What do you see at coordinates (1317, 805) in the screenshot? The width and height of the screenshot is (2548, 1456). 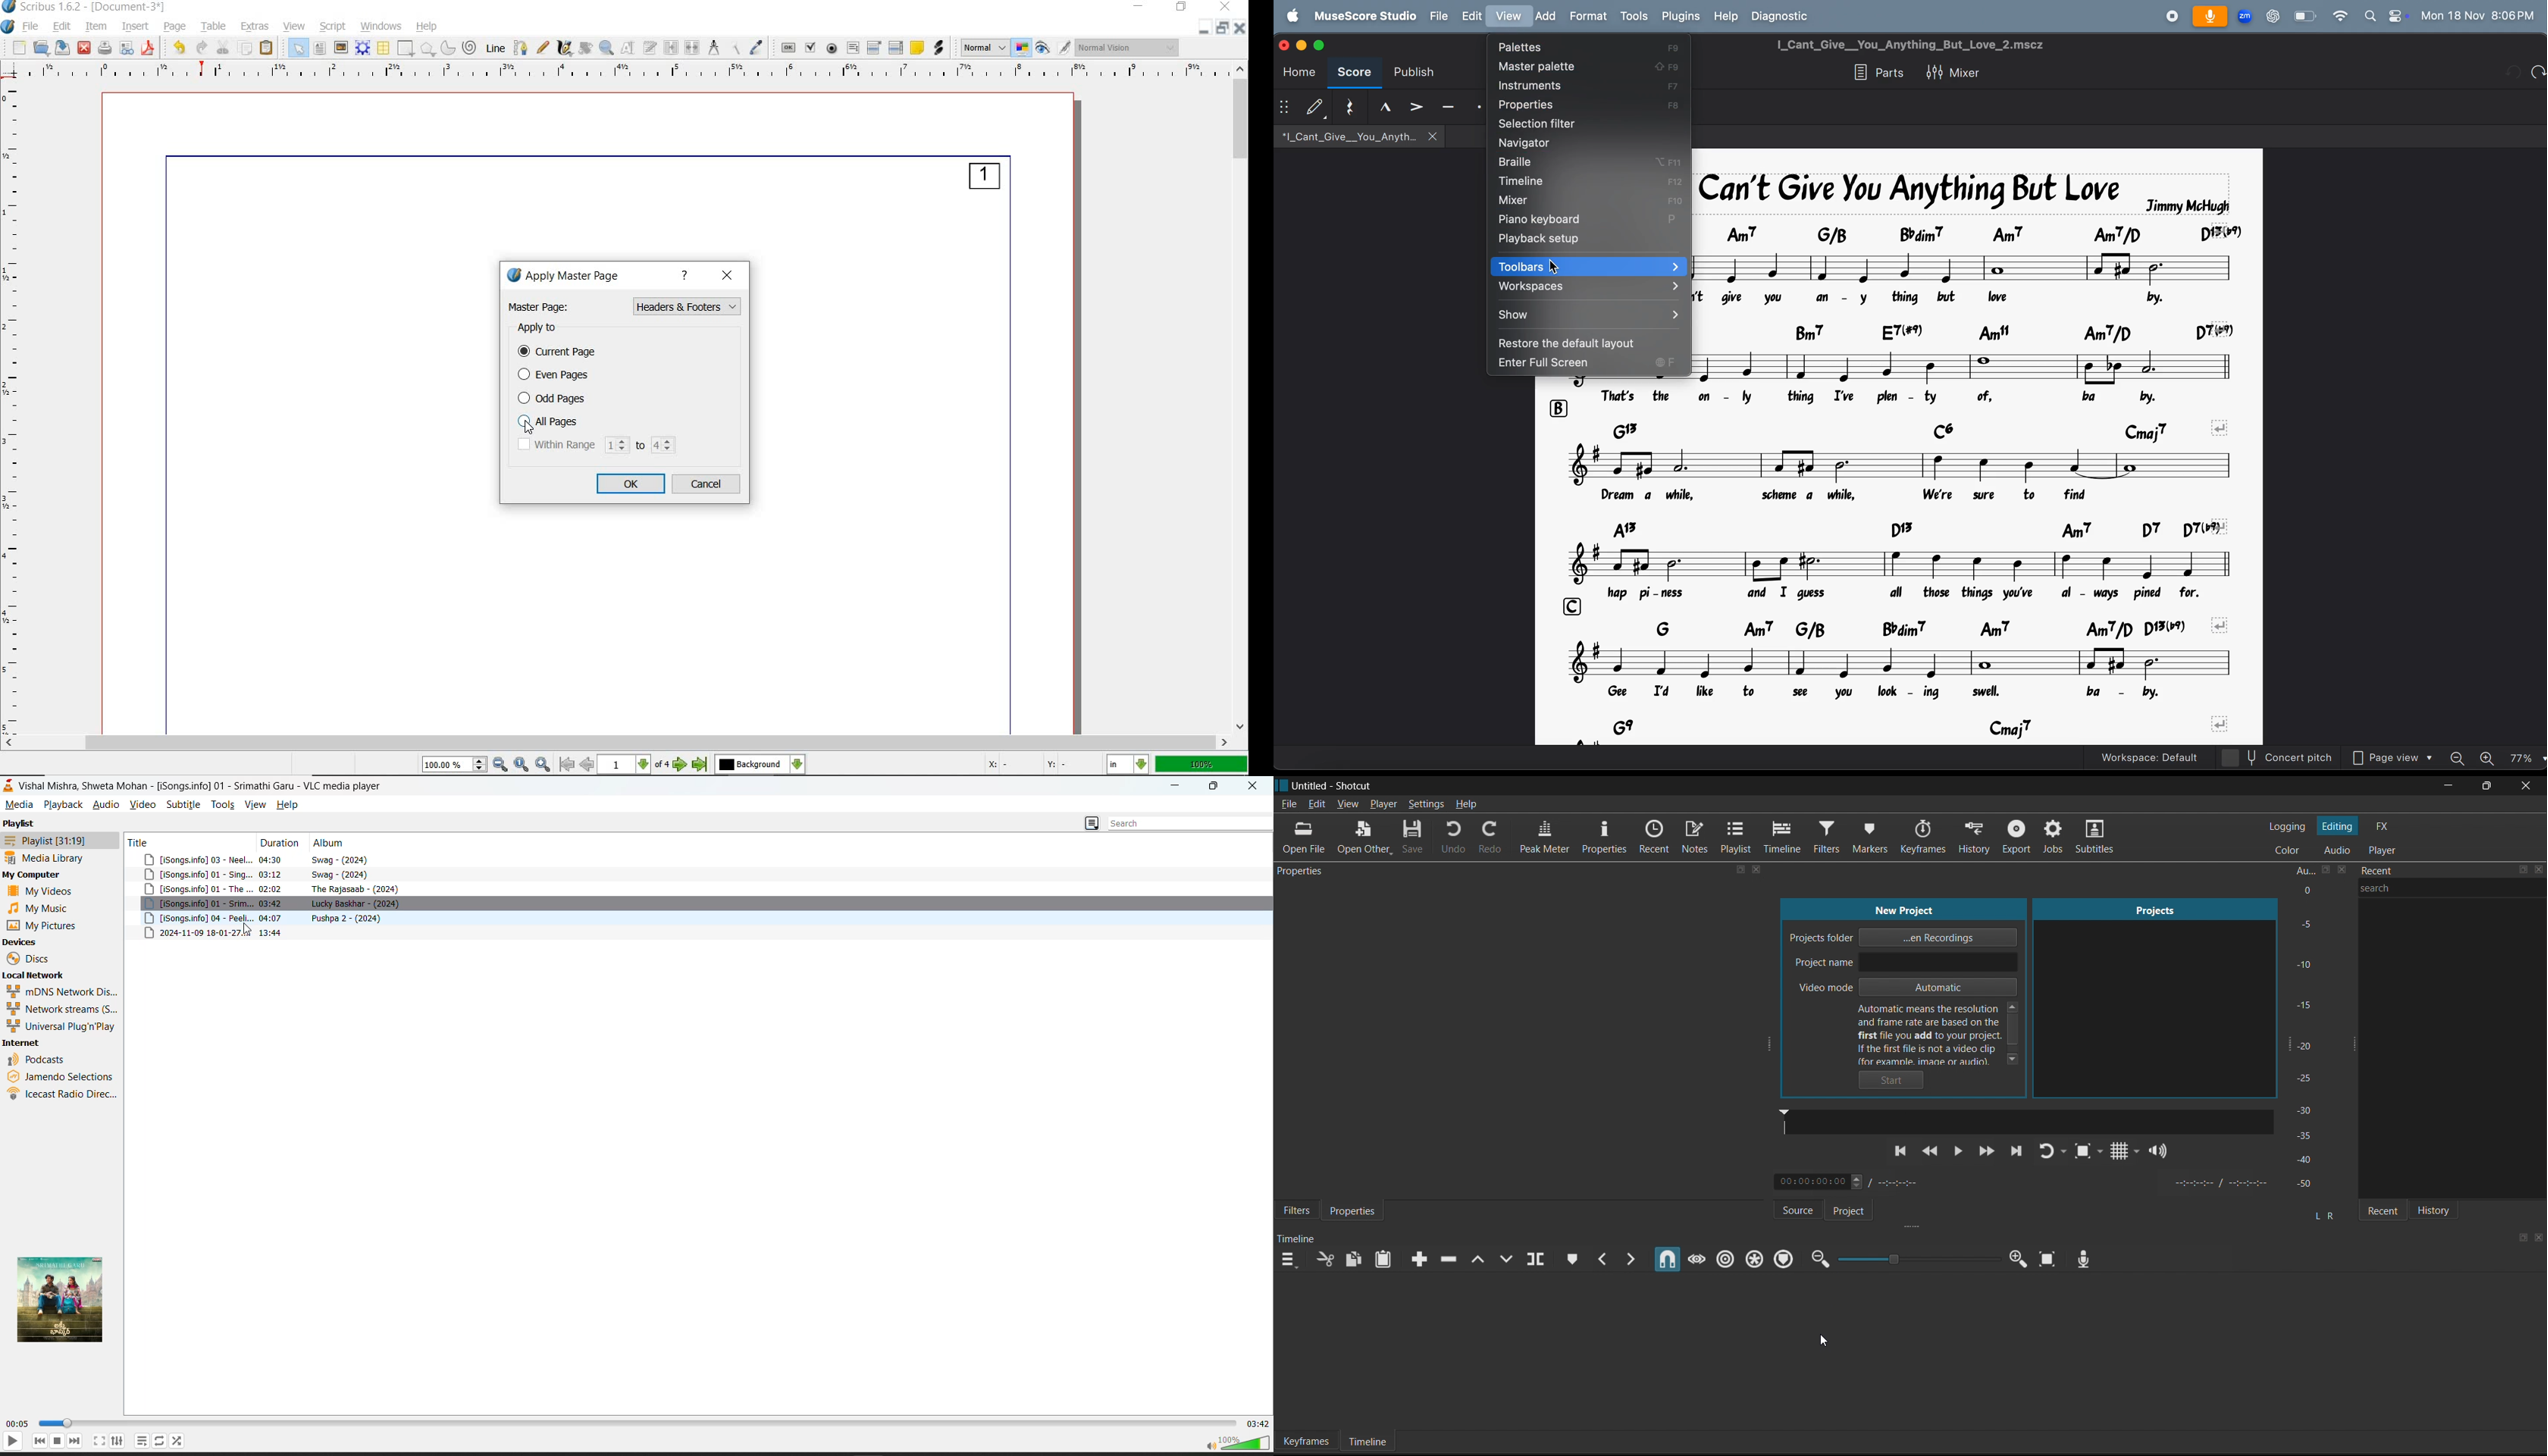 I see `Edit` at bounding box center [1317, 805].